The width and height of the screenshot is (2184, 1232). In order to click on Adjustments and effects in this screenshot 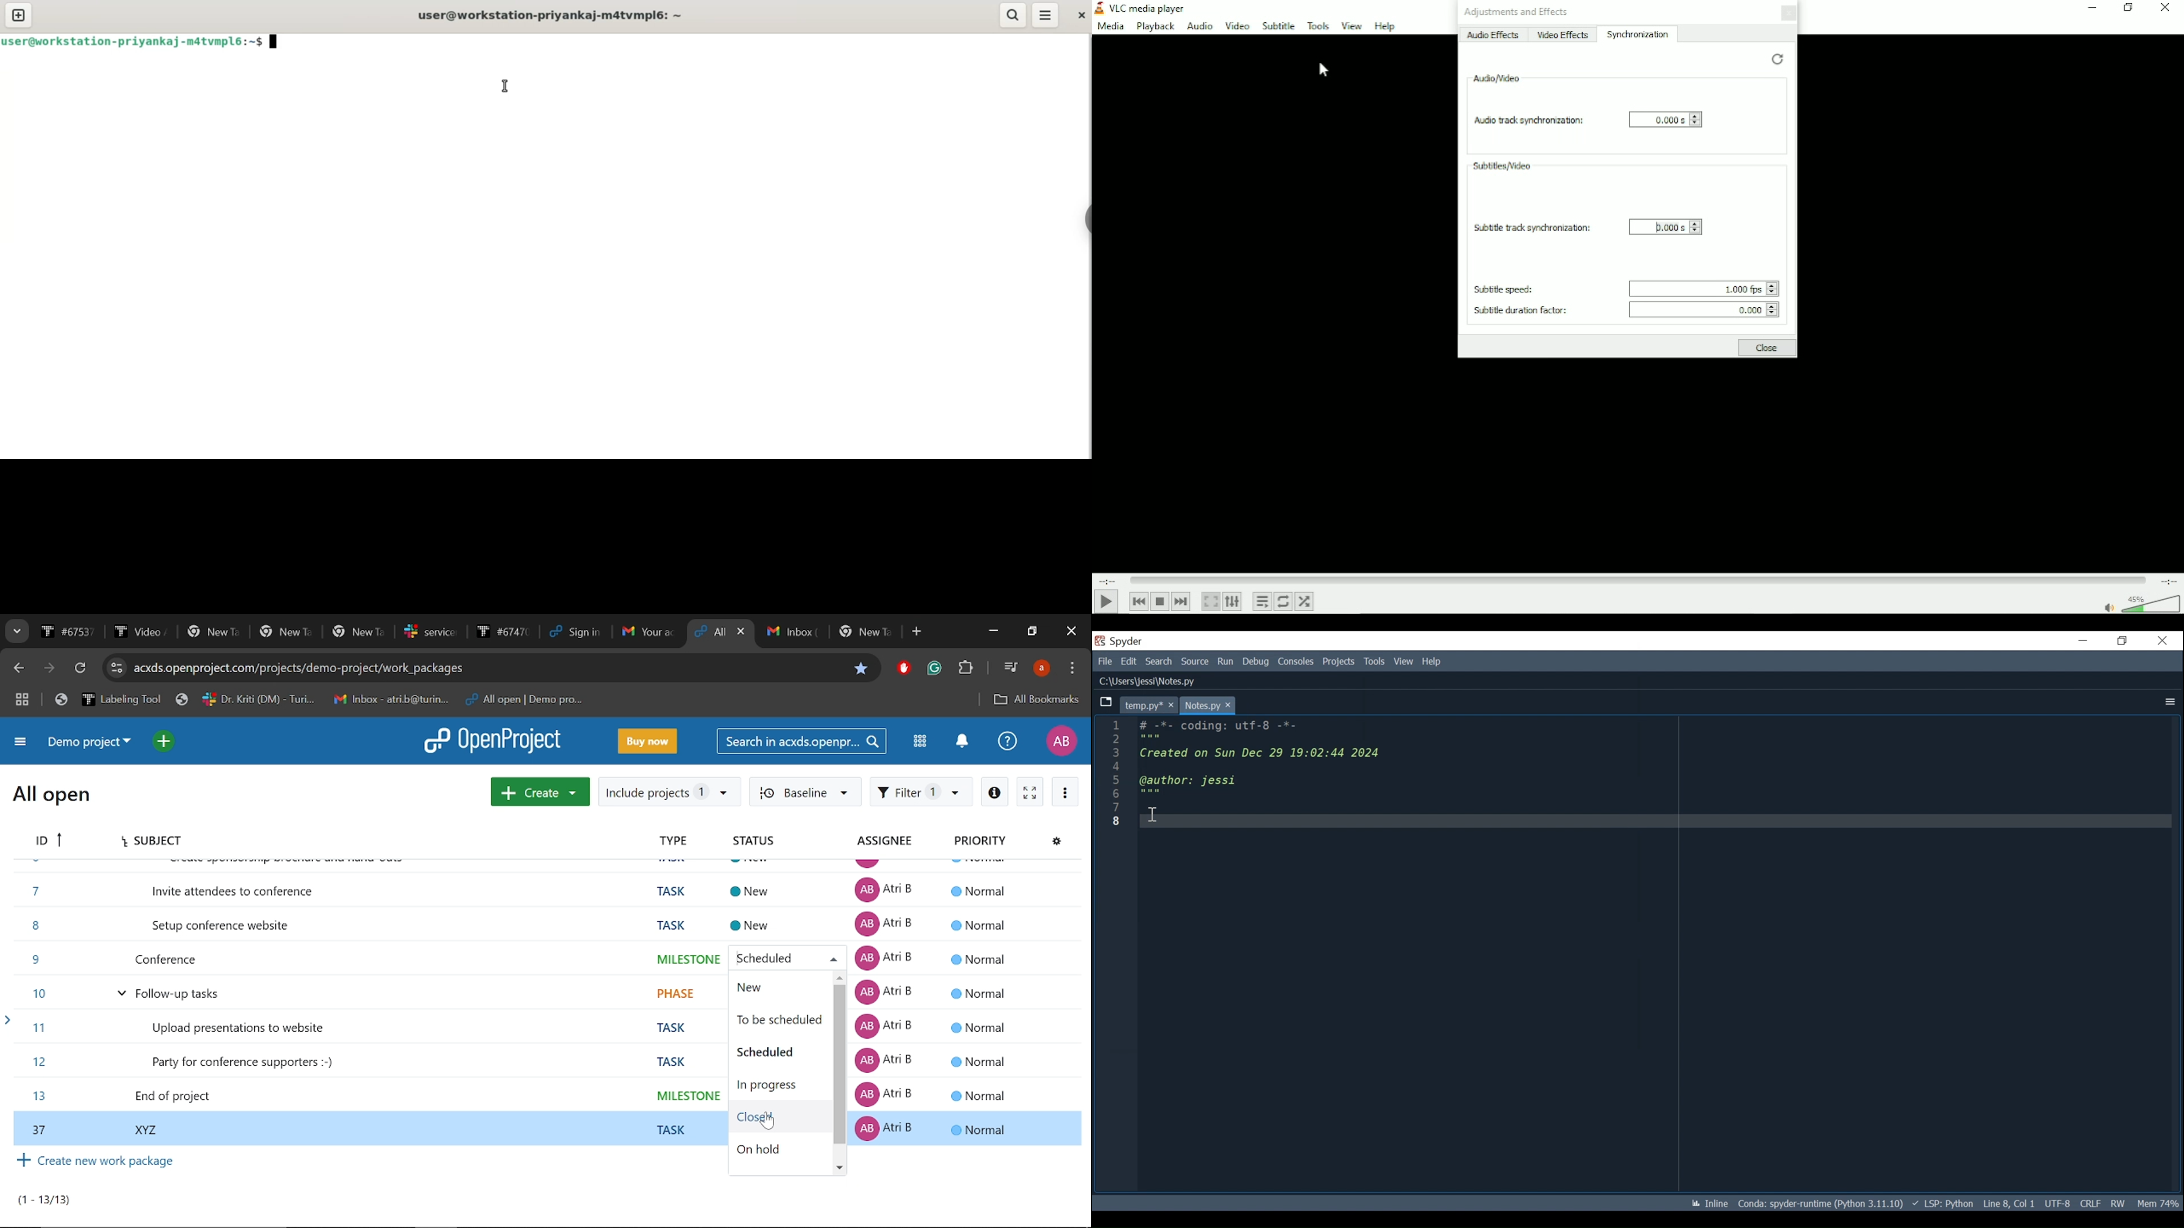, I will do `click(1516, 12)`.